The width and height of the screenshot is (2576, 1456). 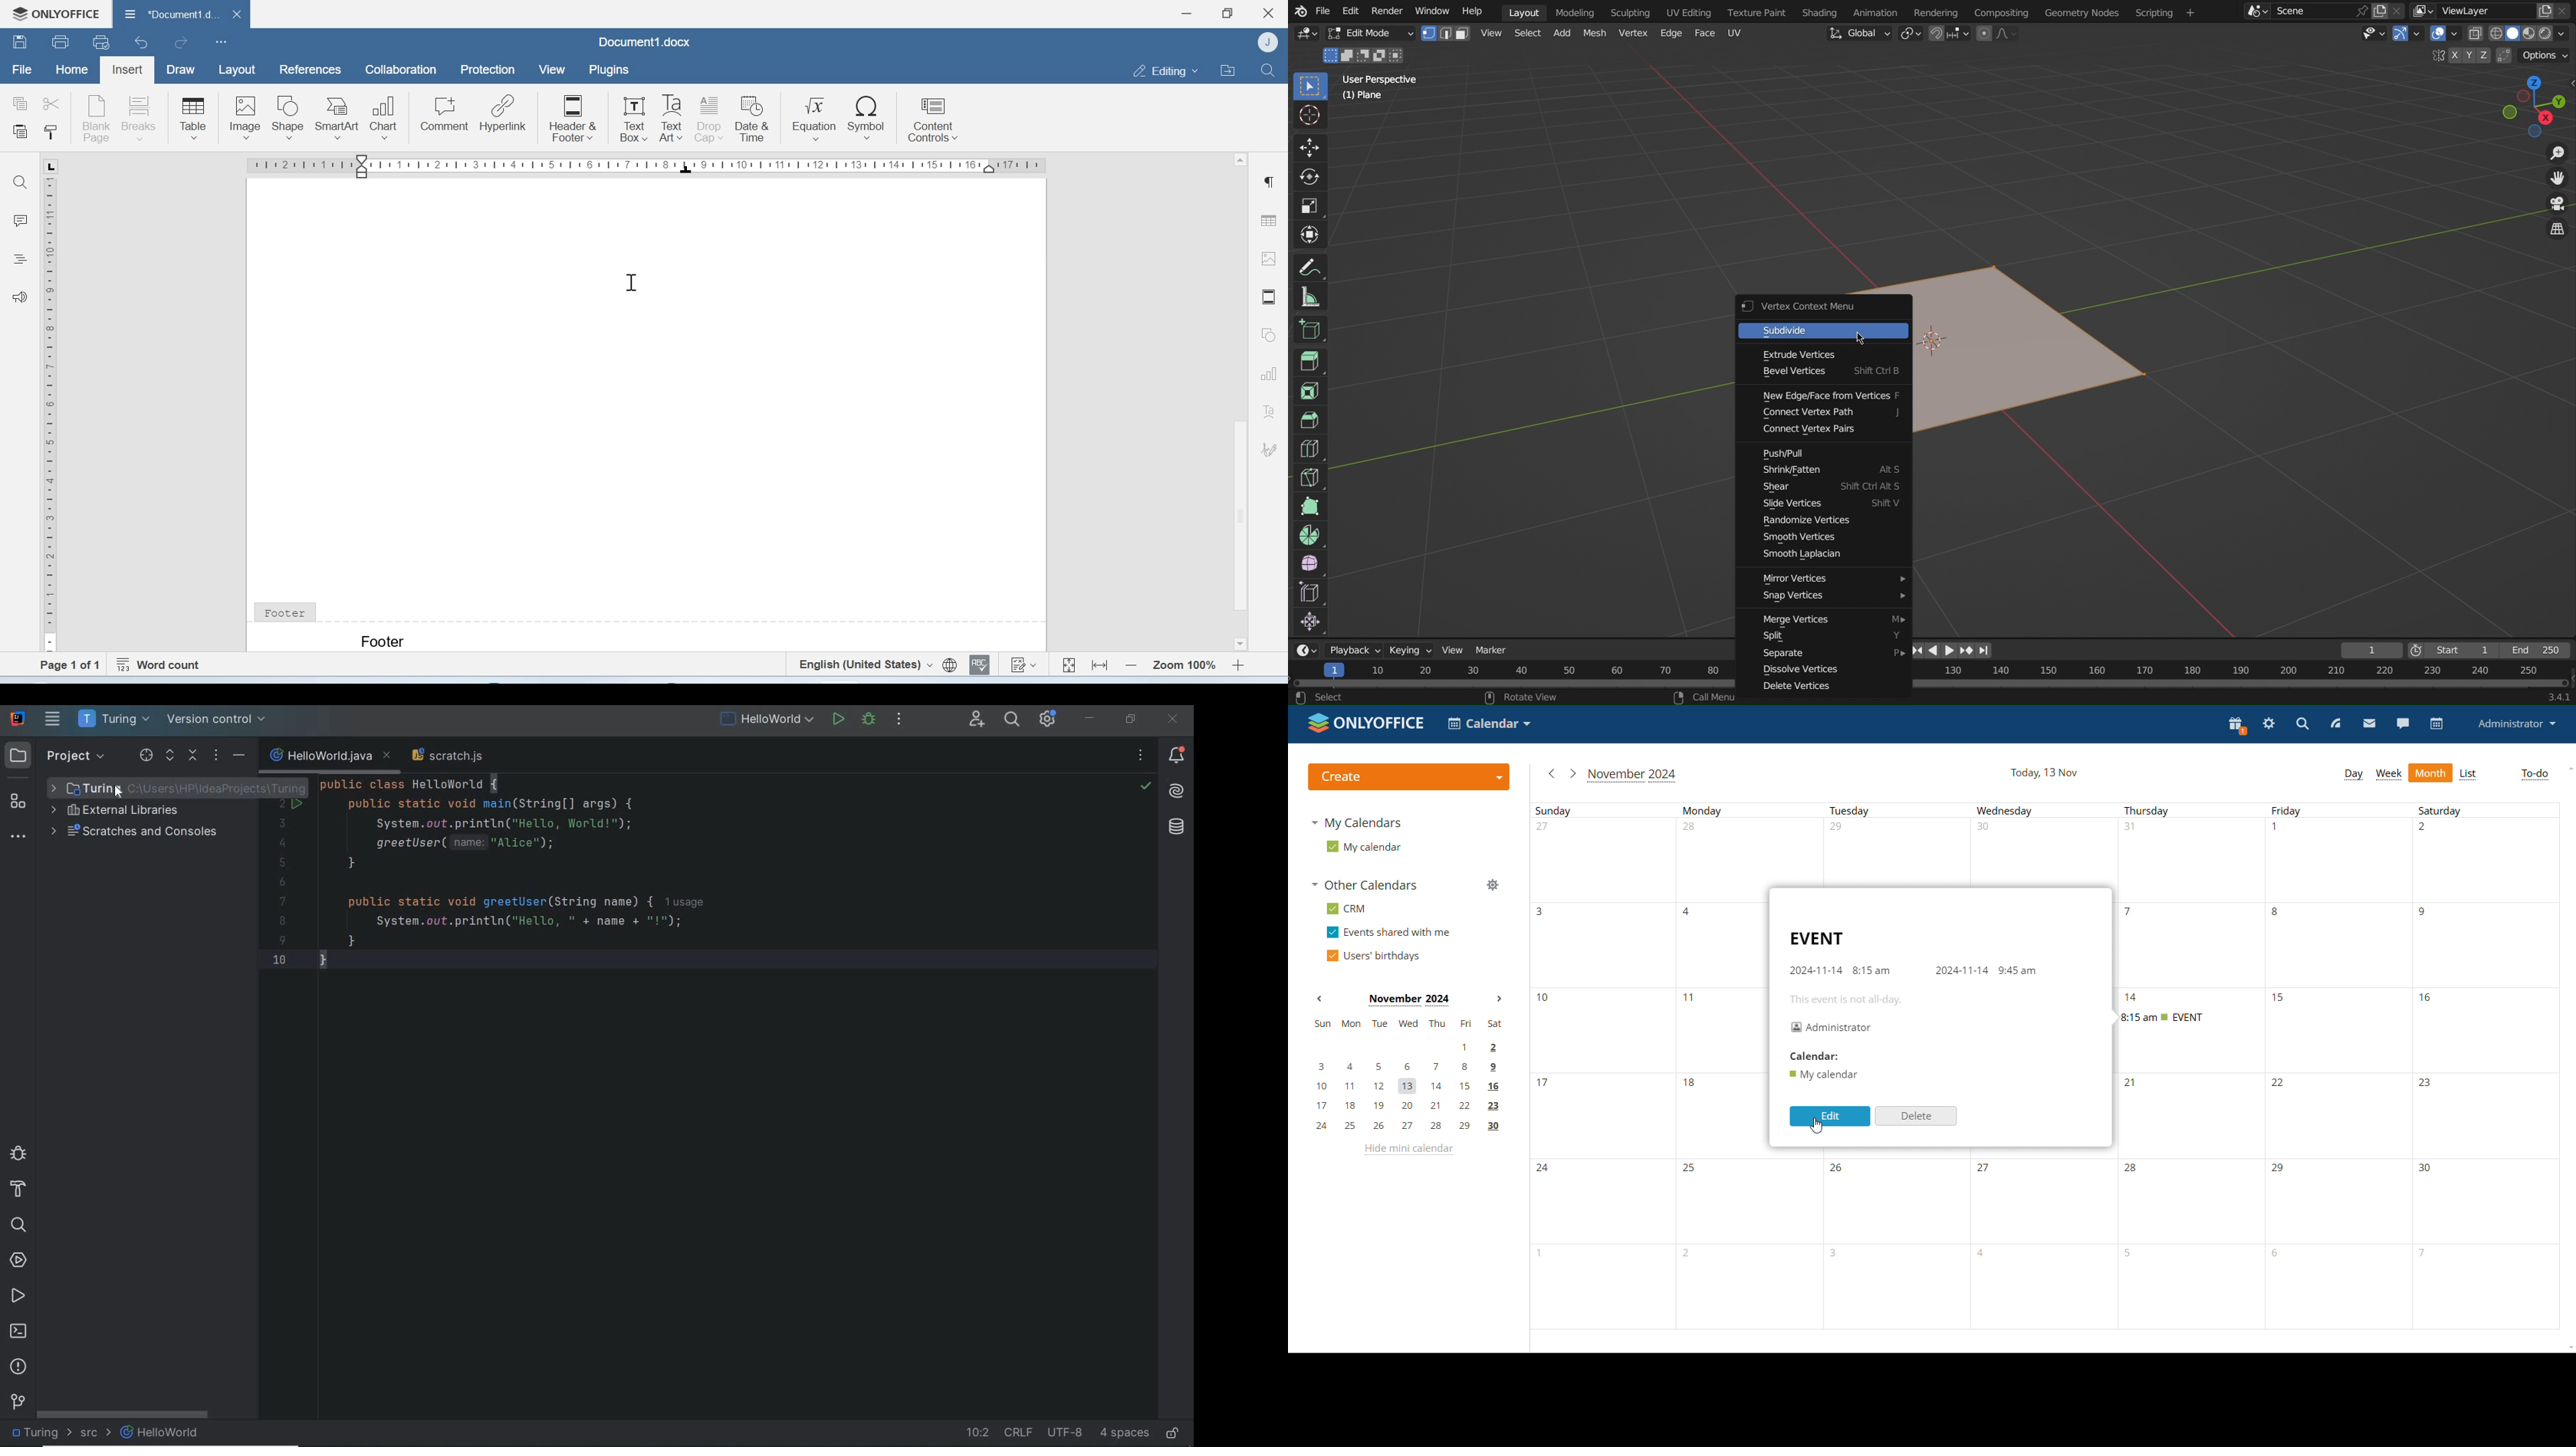 What do you see at coordinates (21, 133) in the screenshot?
I see `Paste` at bounding box center [21, 133].